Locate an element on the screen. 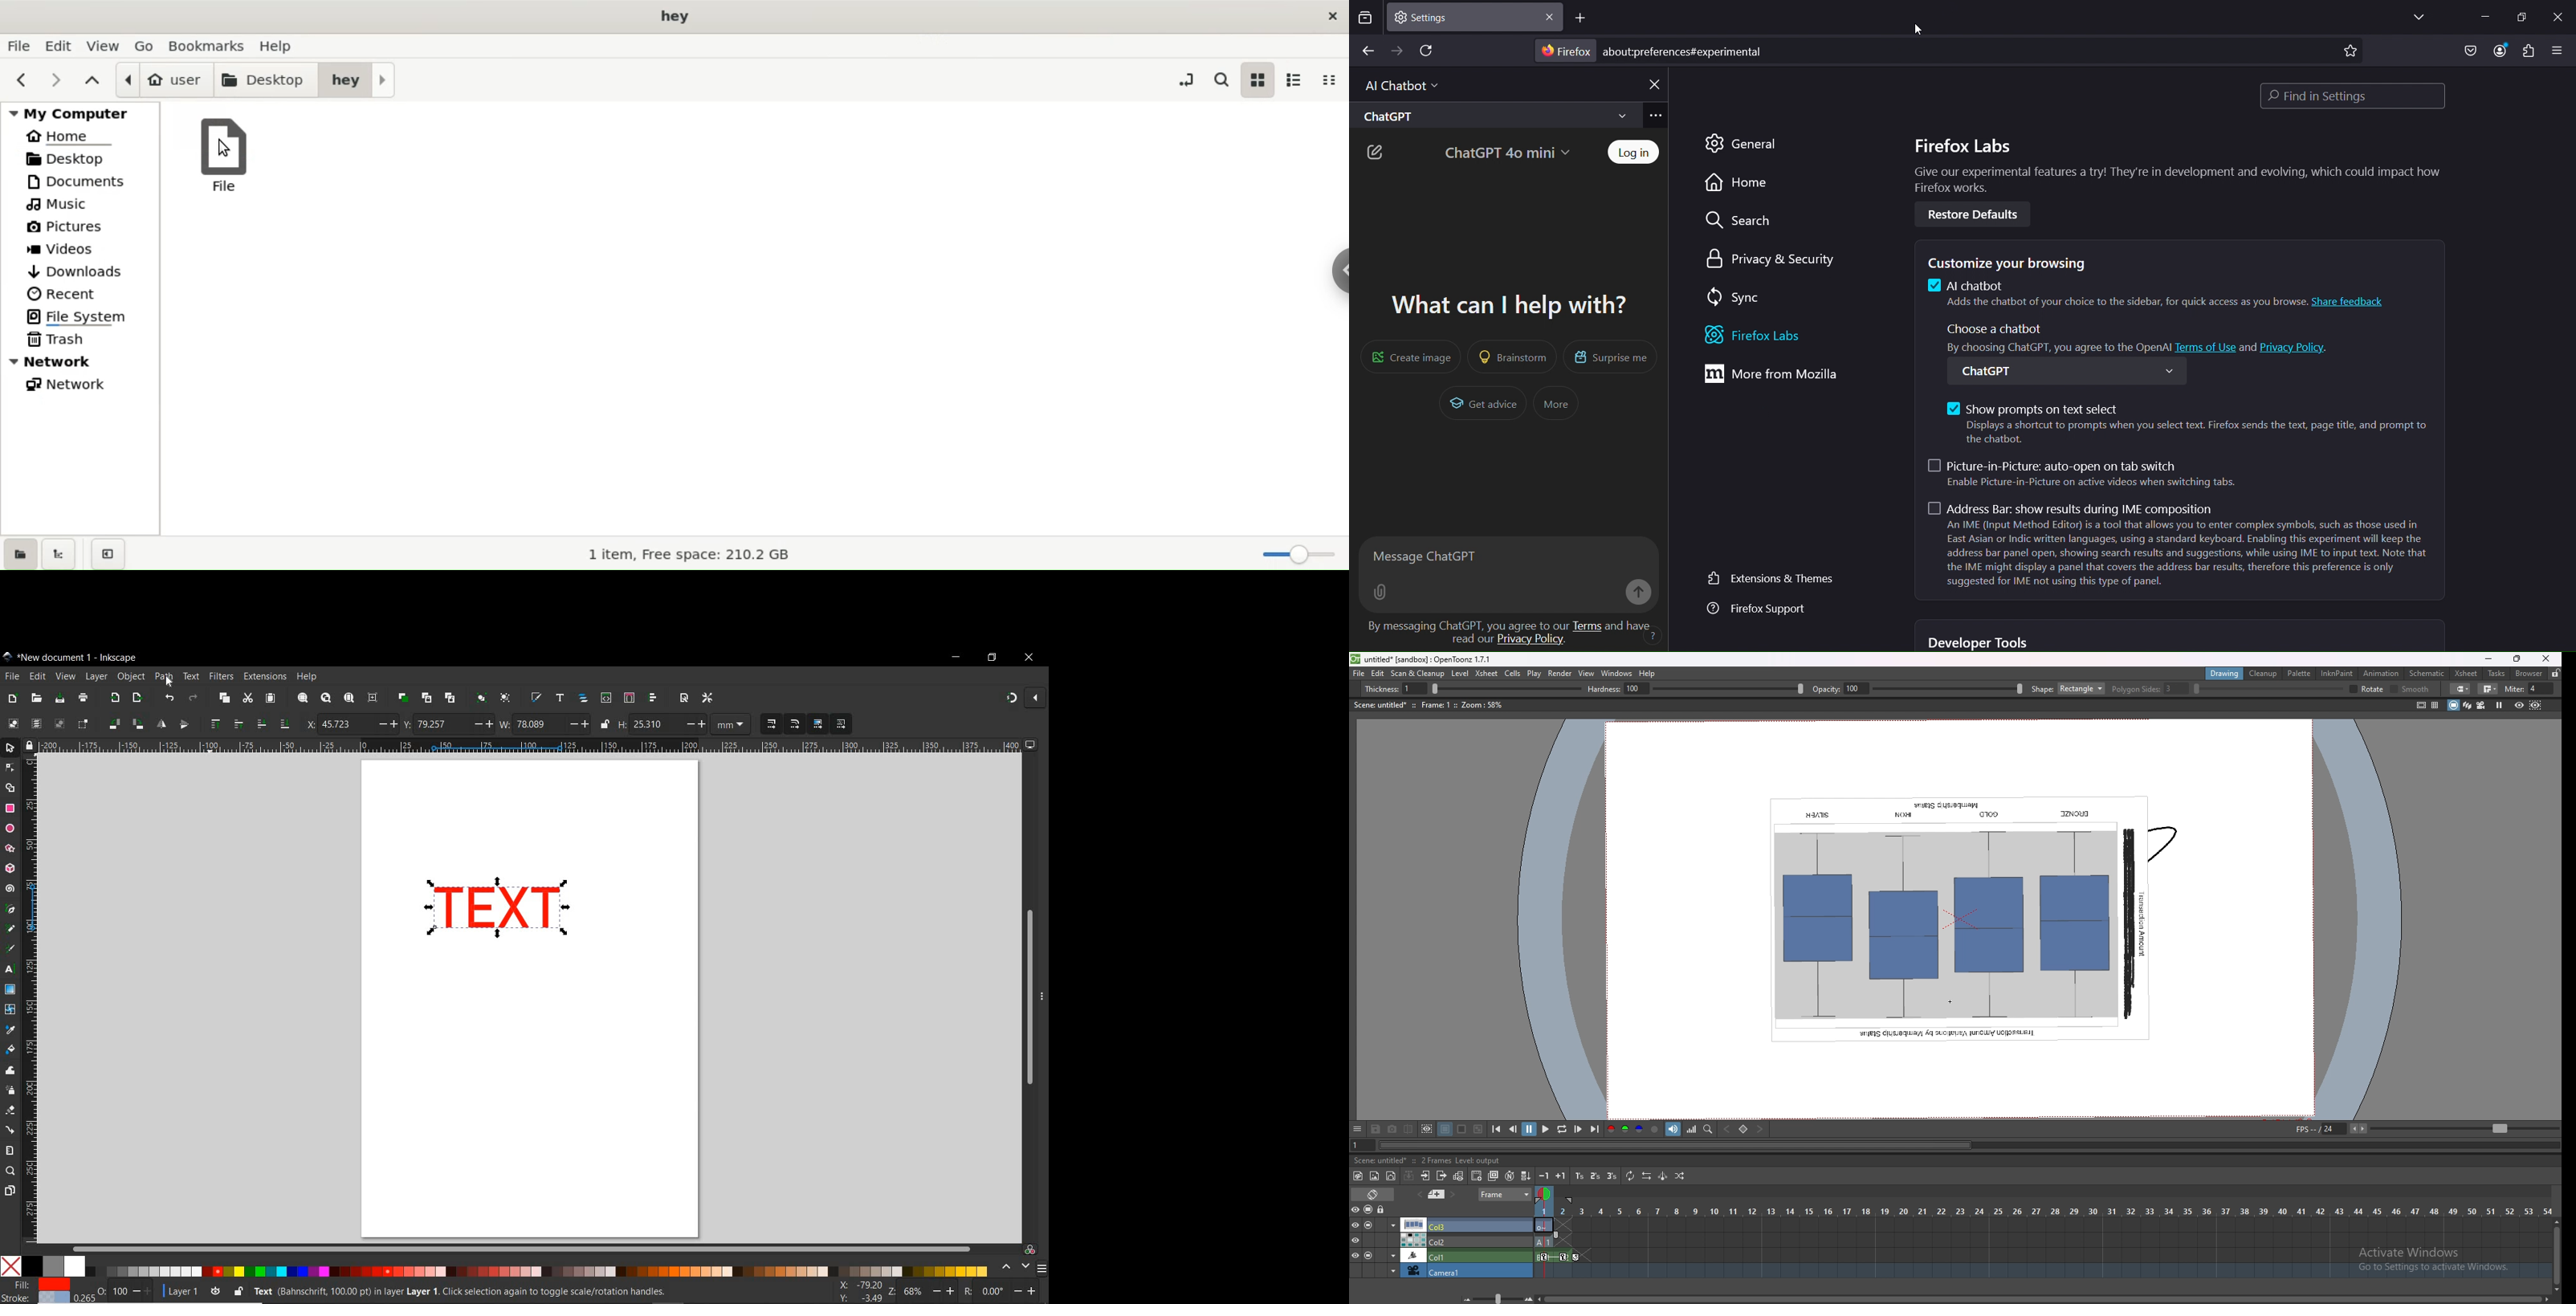  compare to snapshot is located at coordinates (1410, 1128).